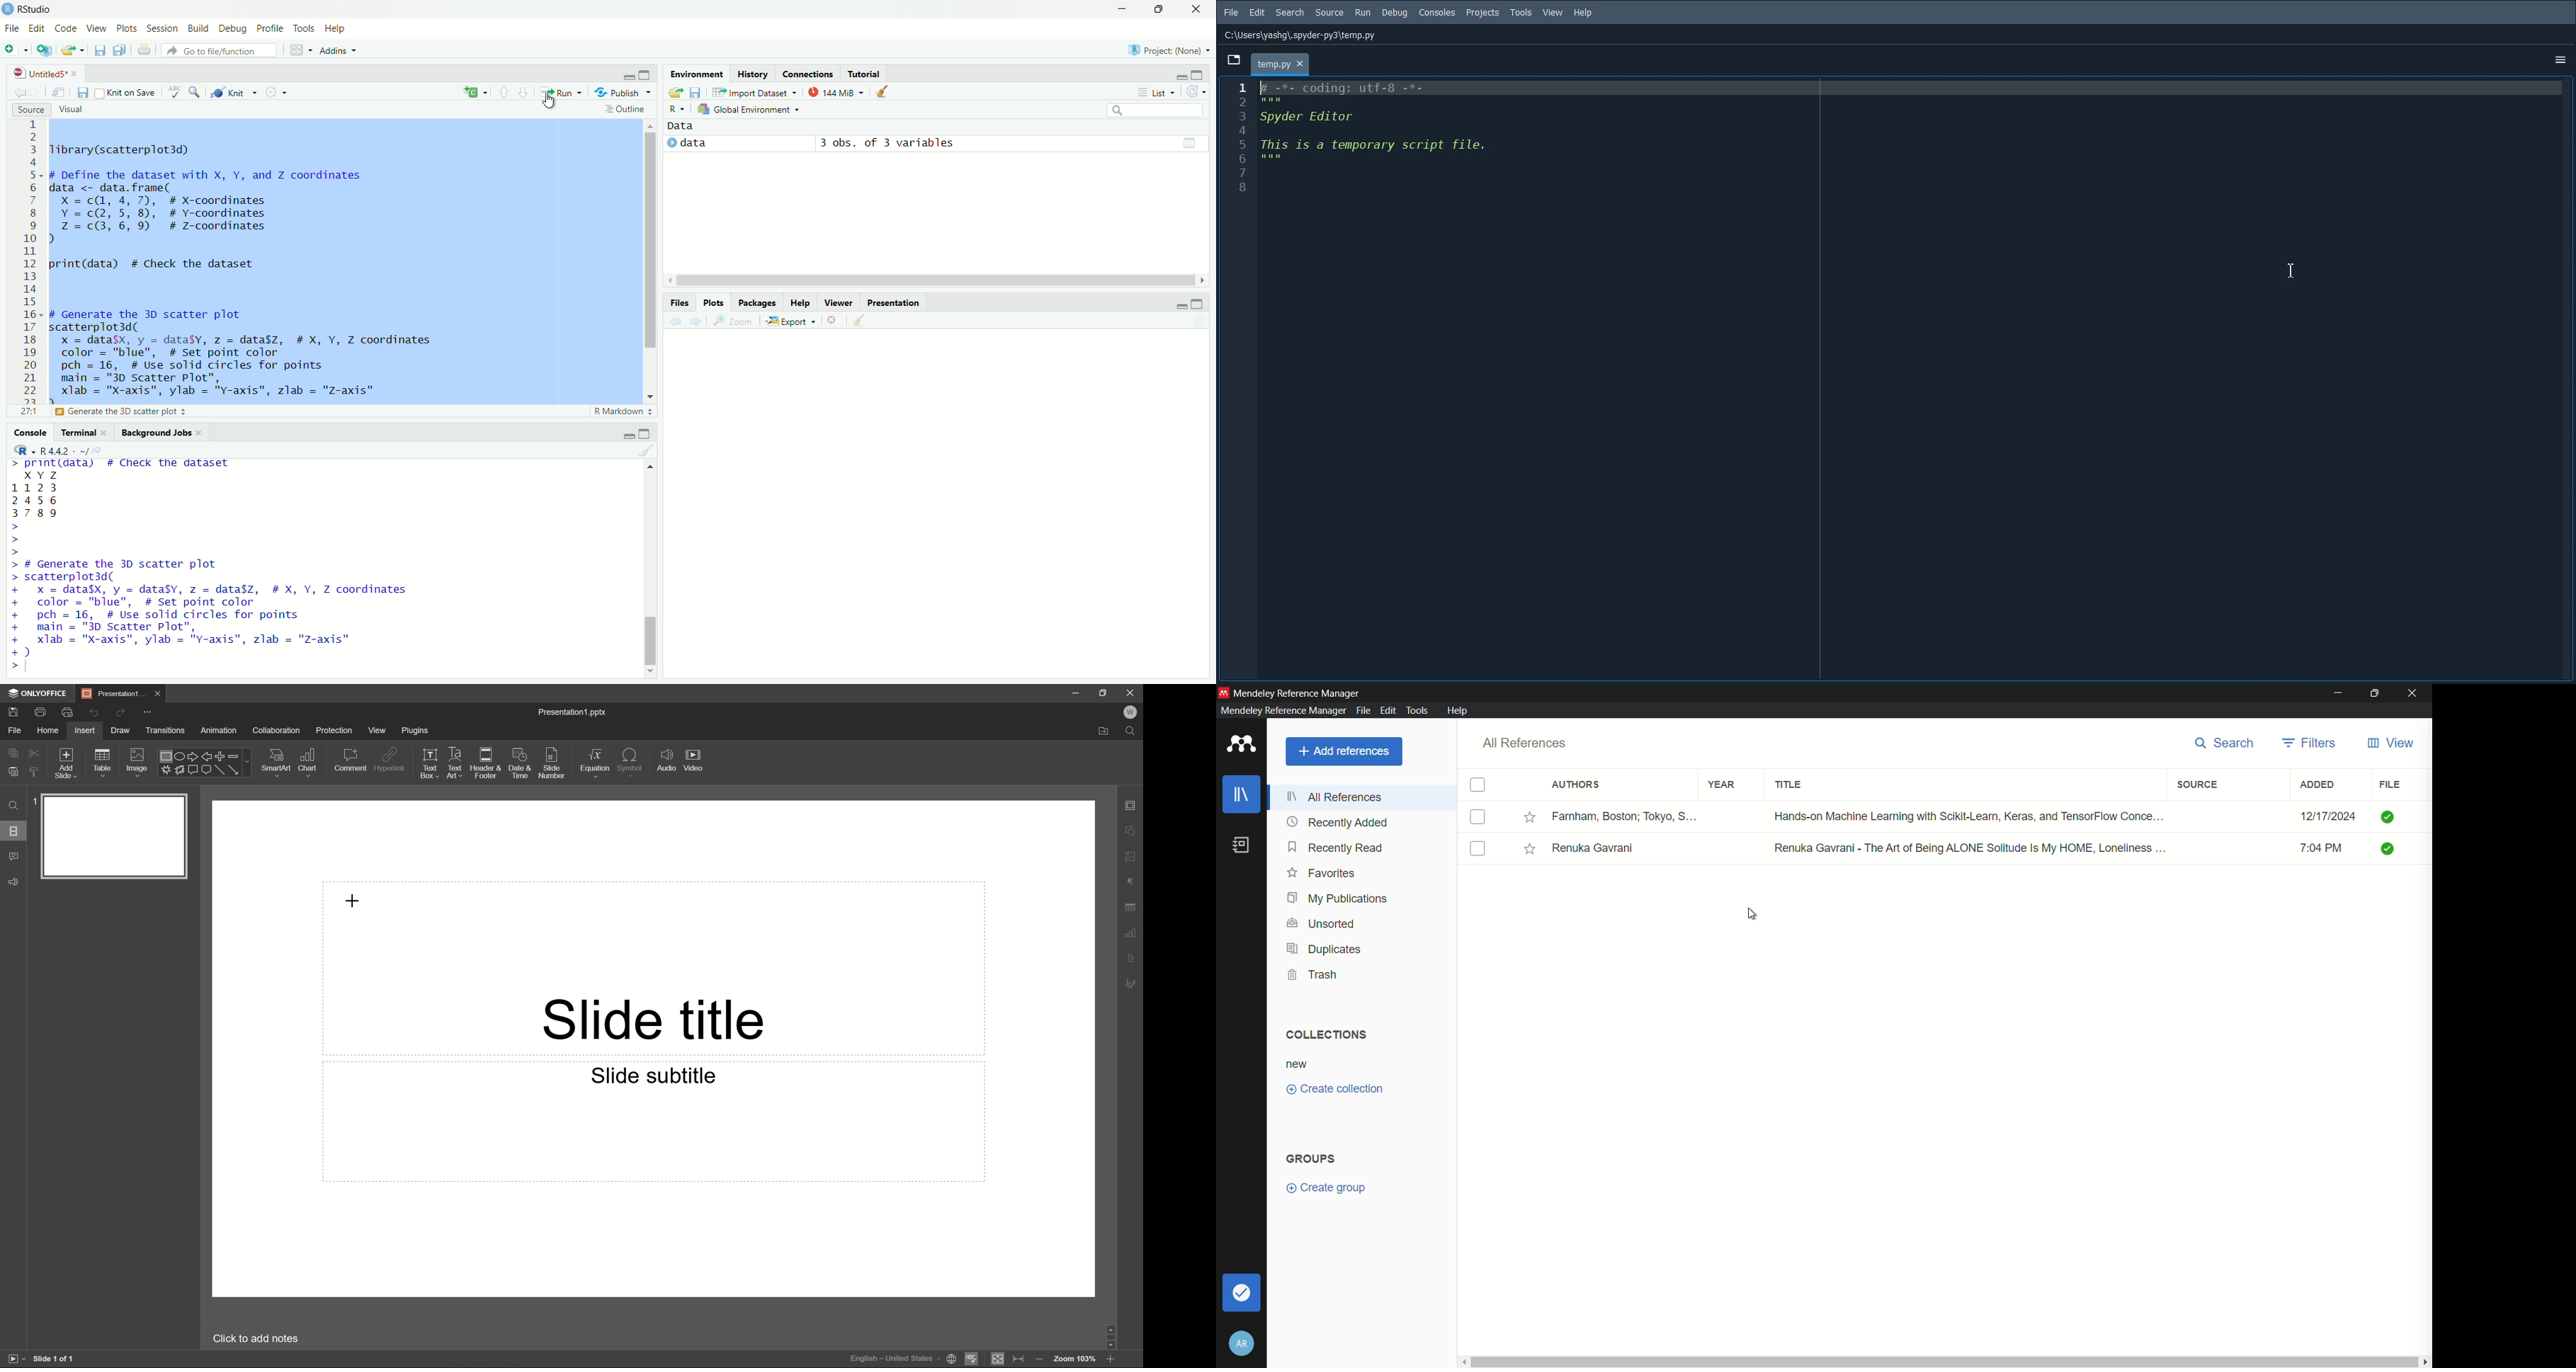 The image size is (2576, 1372). I want to click on cursor, so click(554, 104).